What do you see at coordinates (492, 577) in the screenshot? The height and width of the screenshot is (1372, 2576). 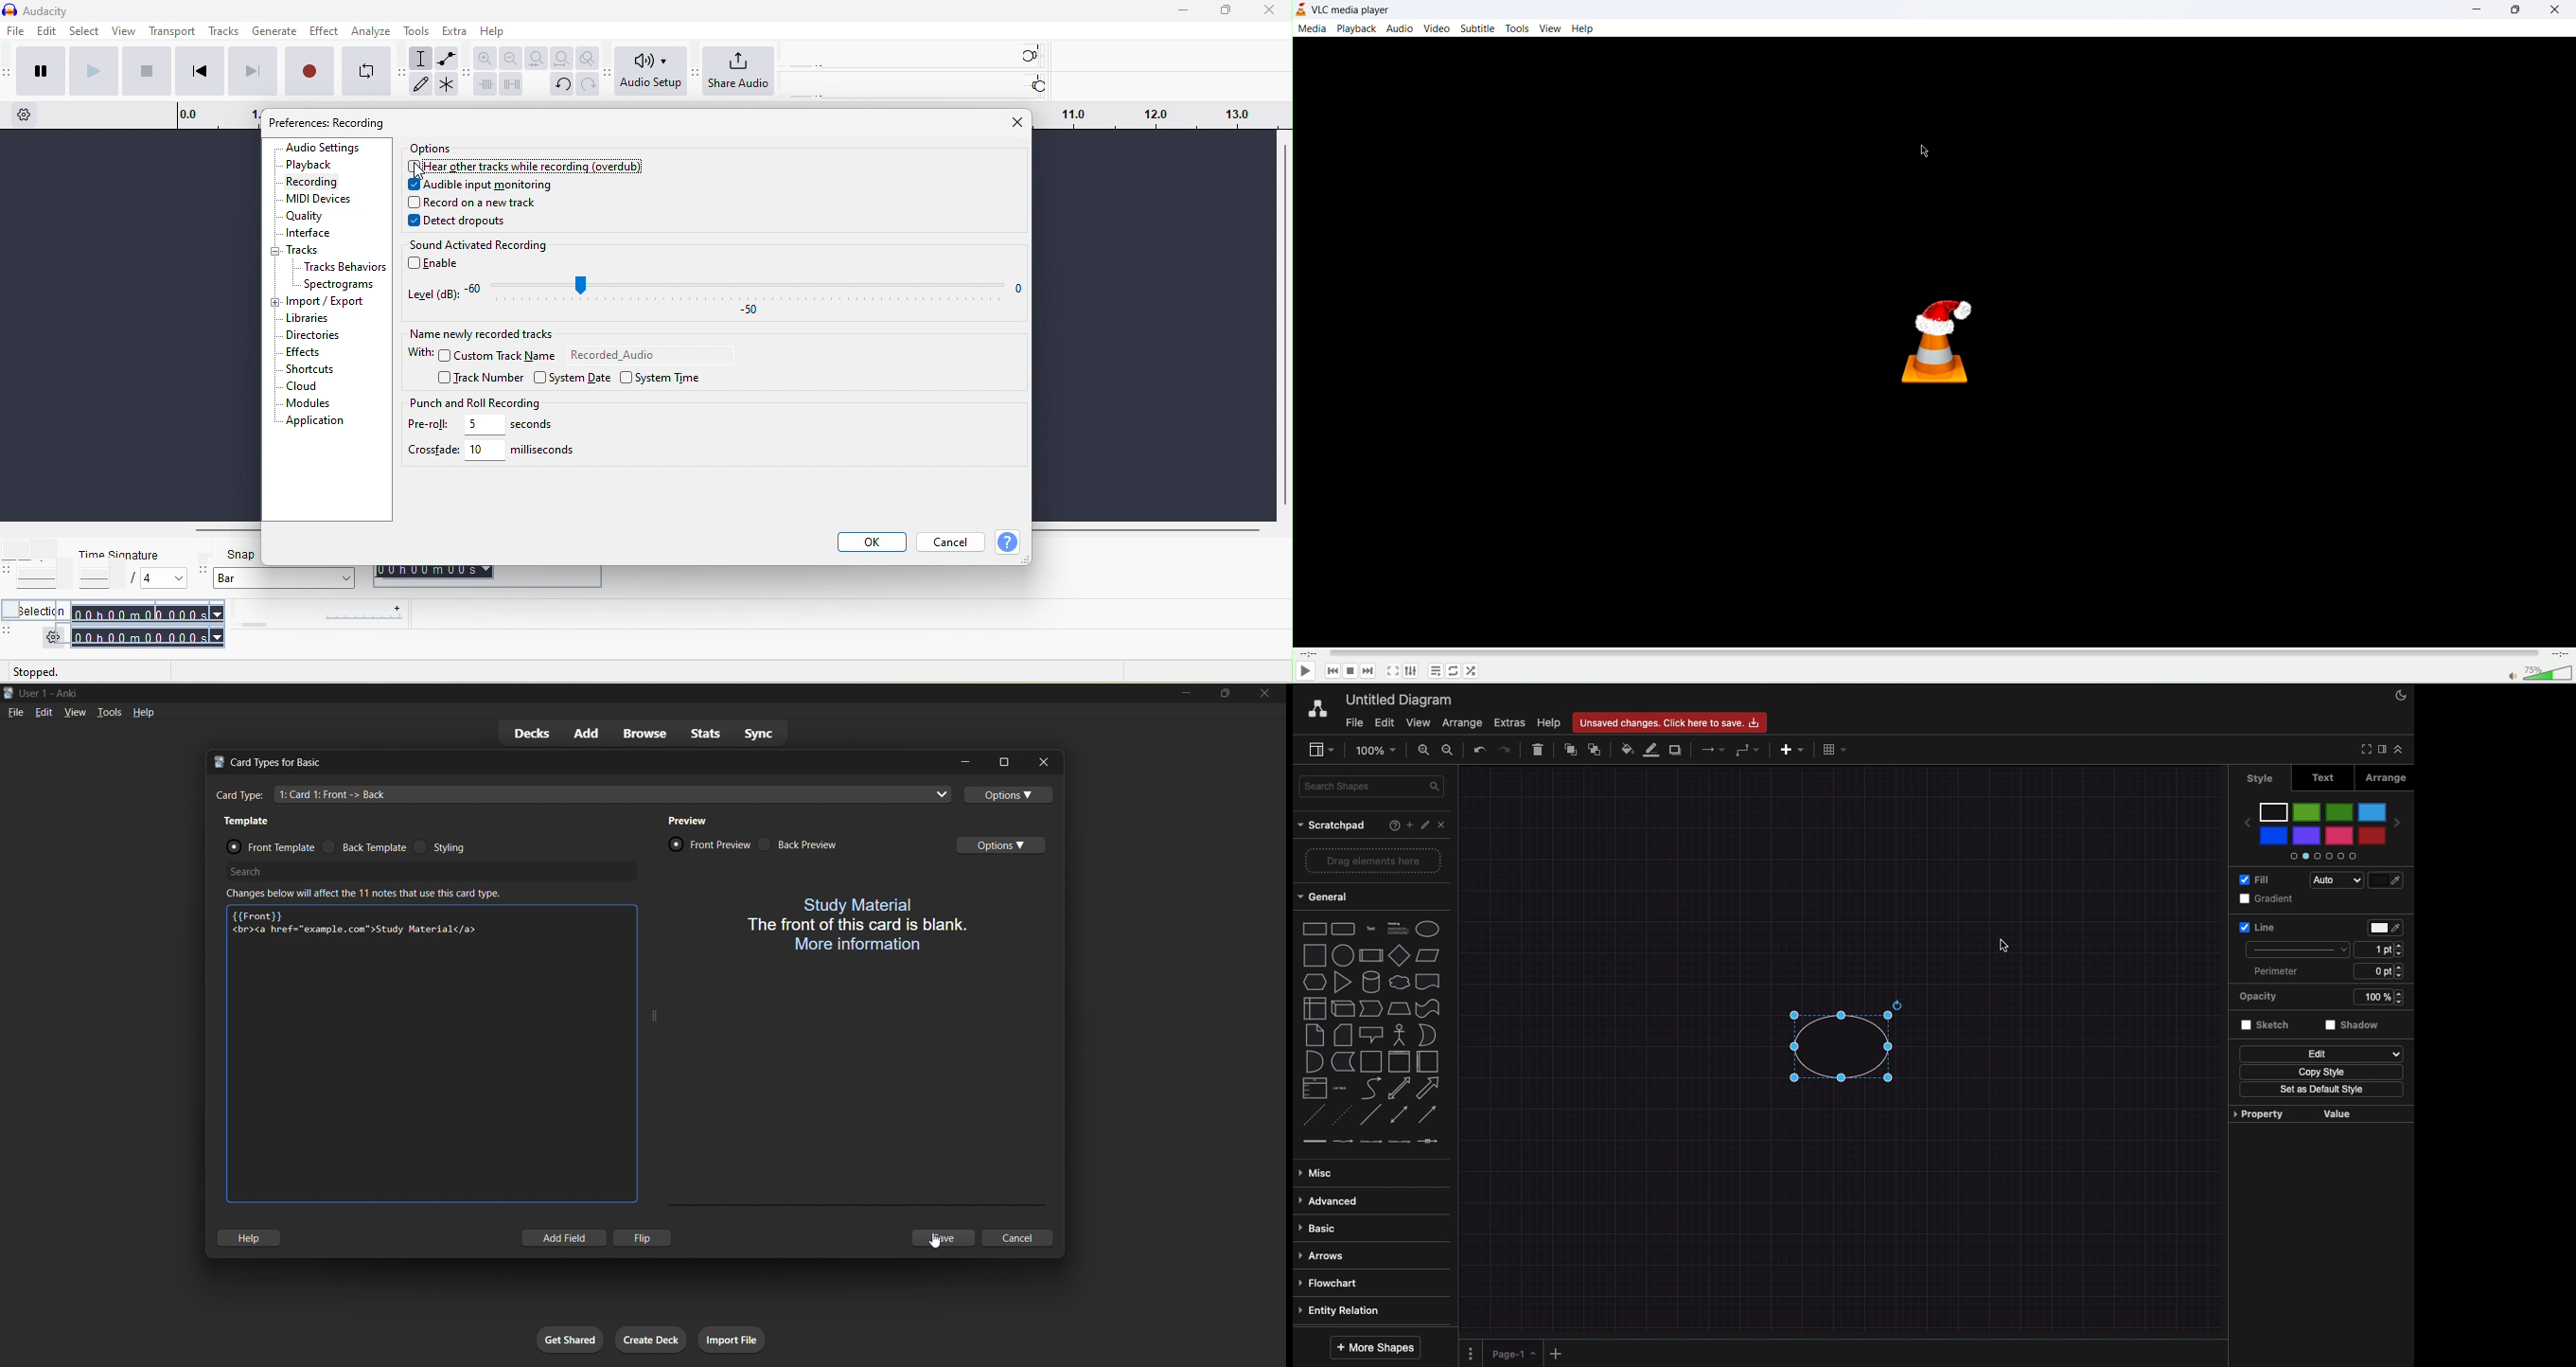 I see `00 h 00 m 00 s` at bounding box center [492, 577].